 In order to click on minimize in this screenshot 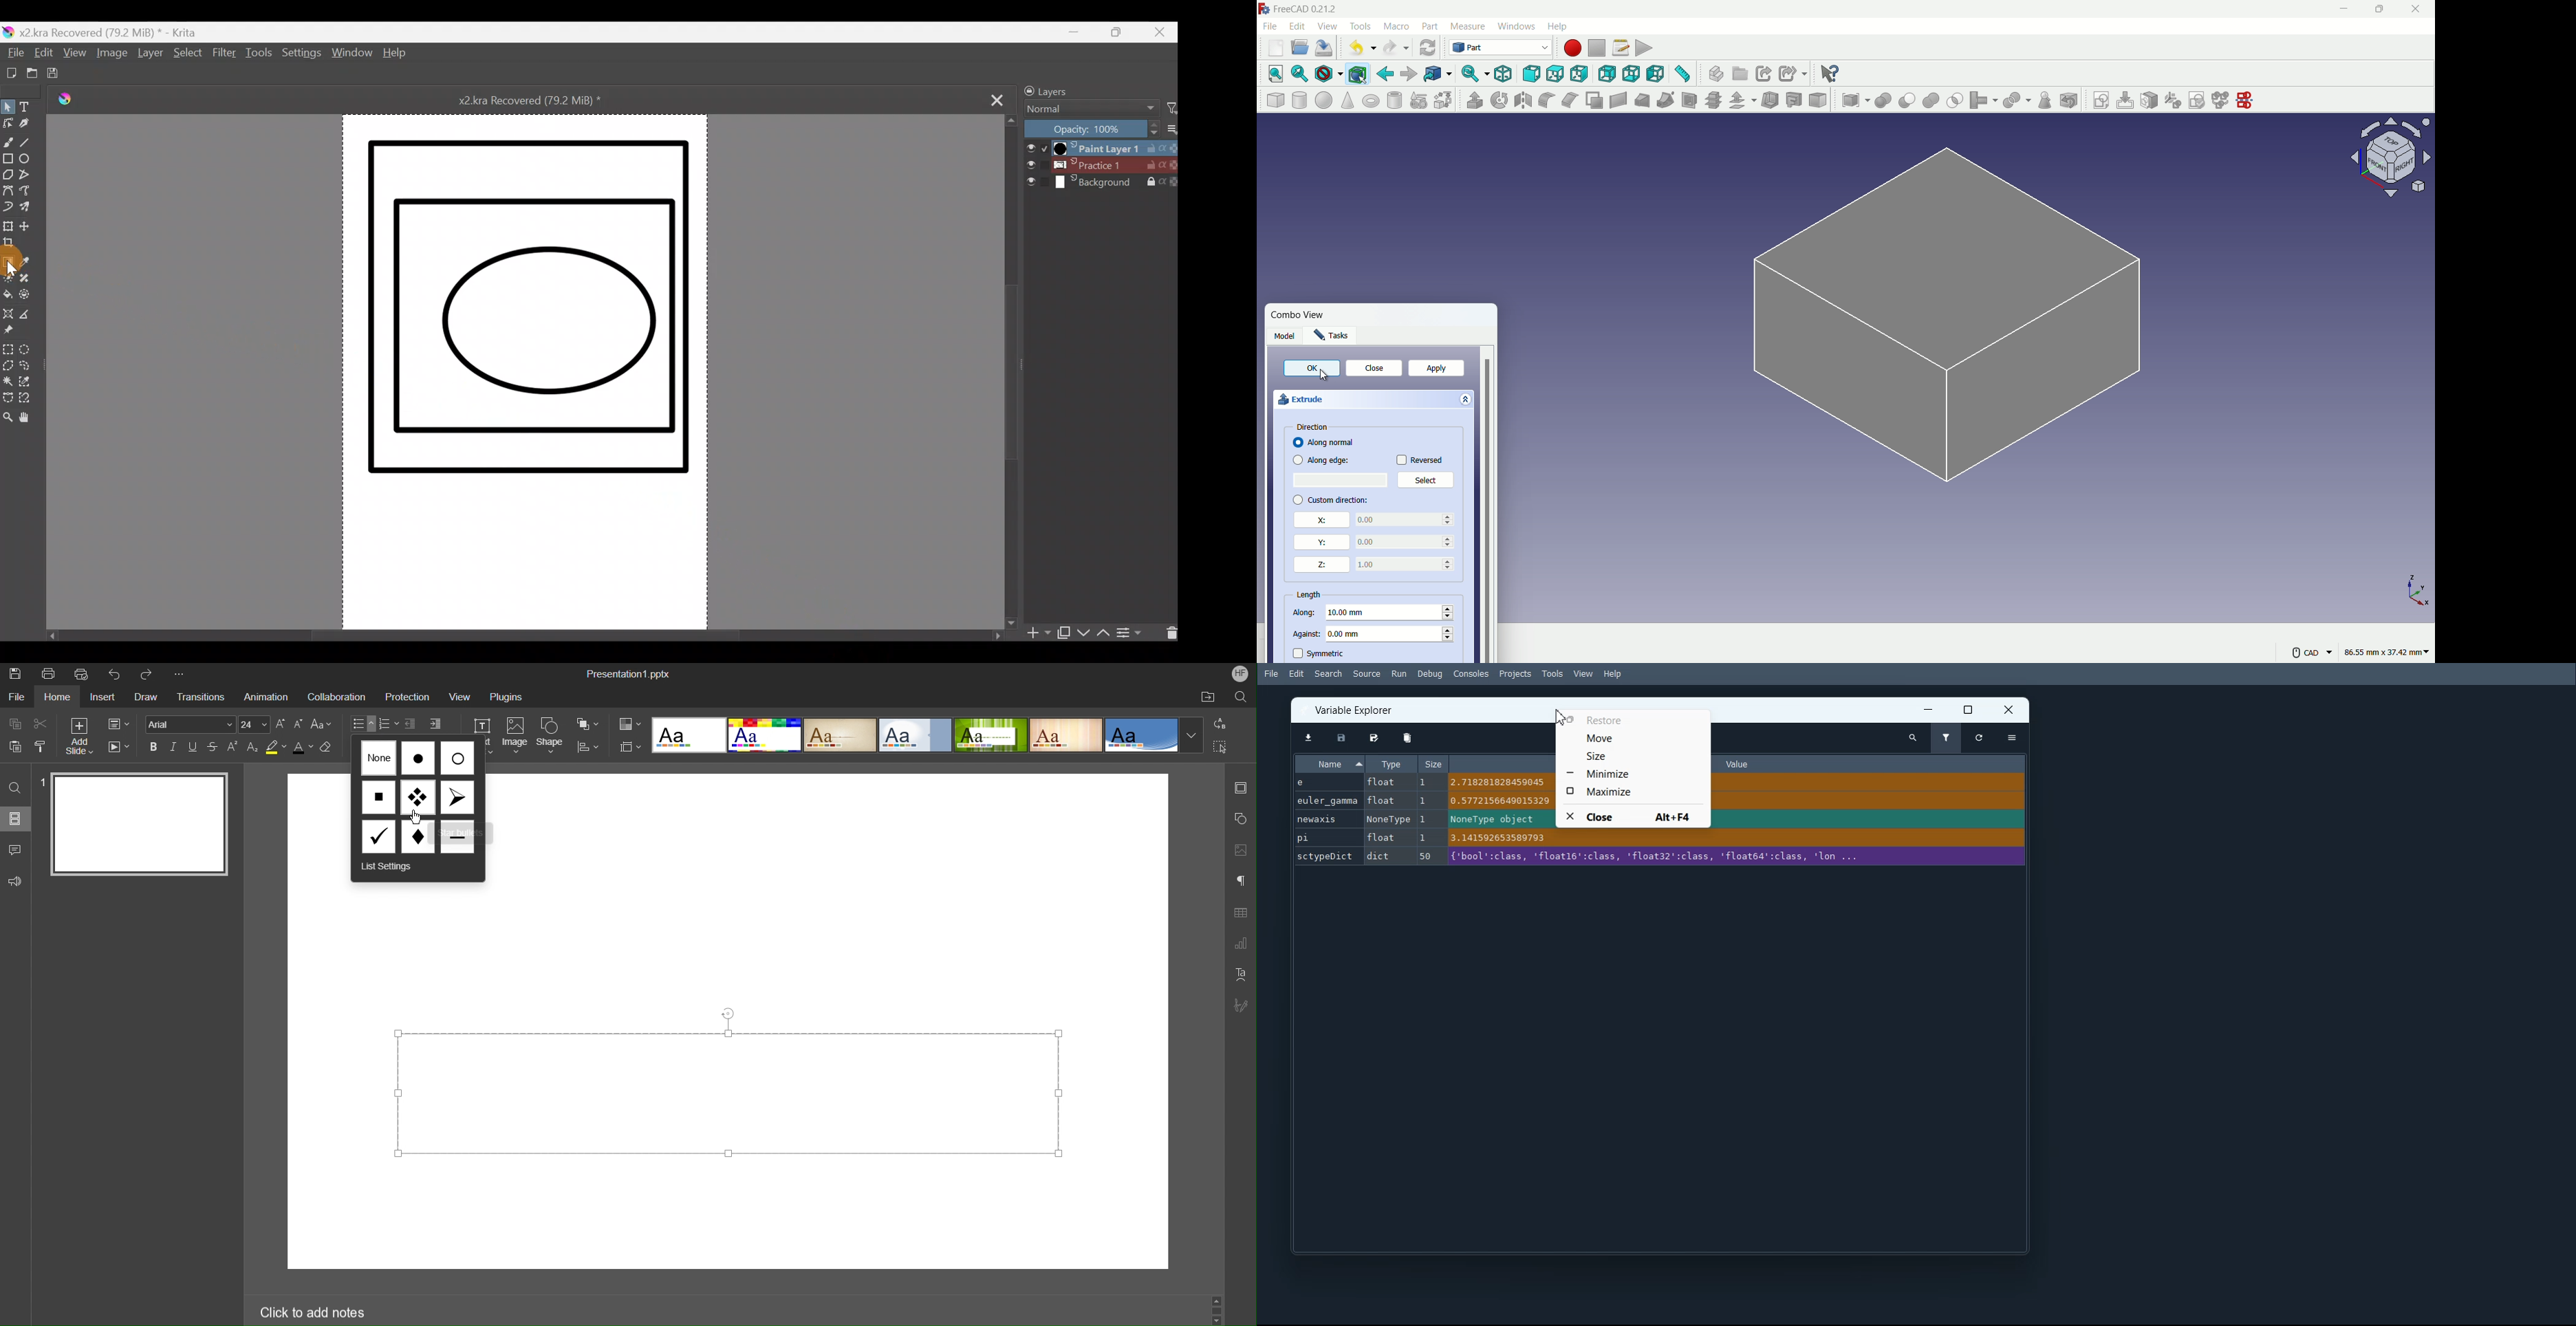, I will do `click(2346, 9)`.